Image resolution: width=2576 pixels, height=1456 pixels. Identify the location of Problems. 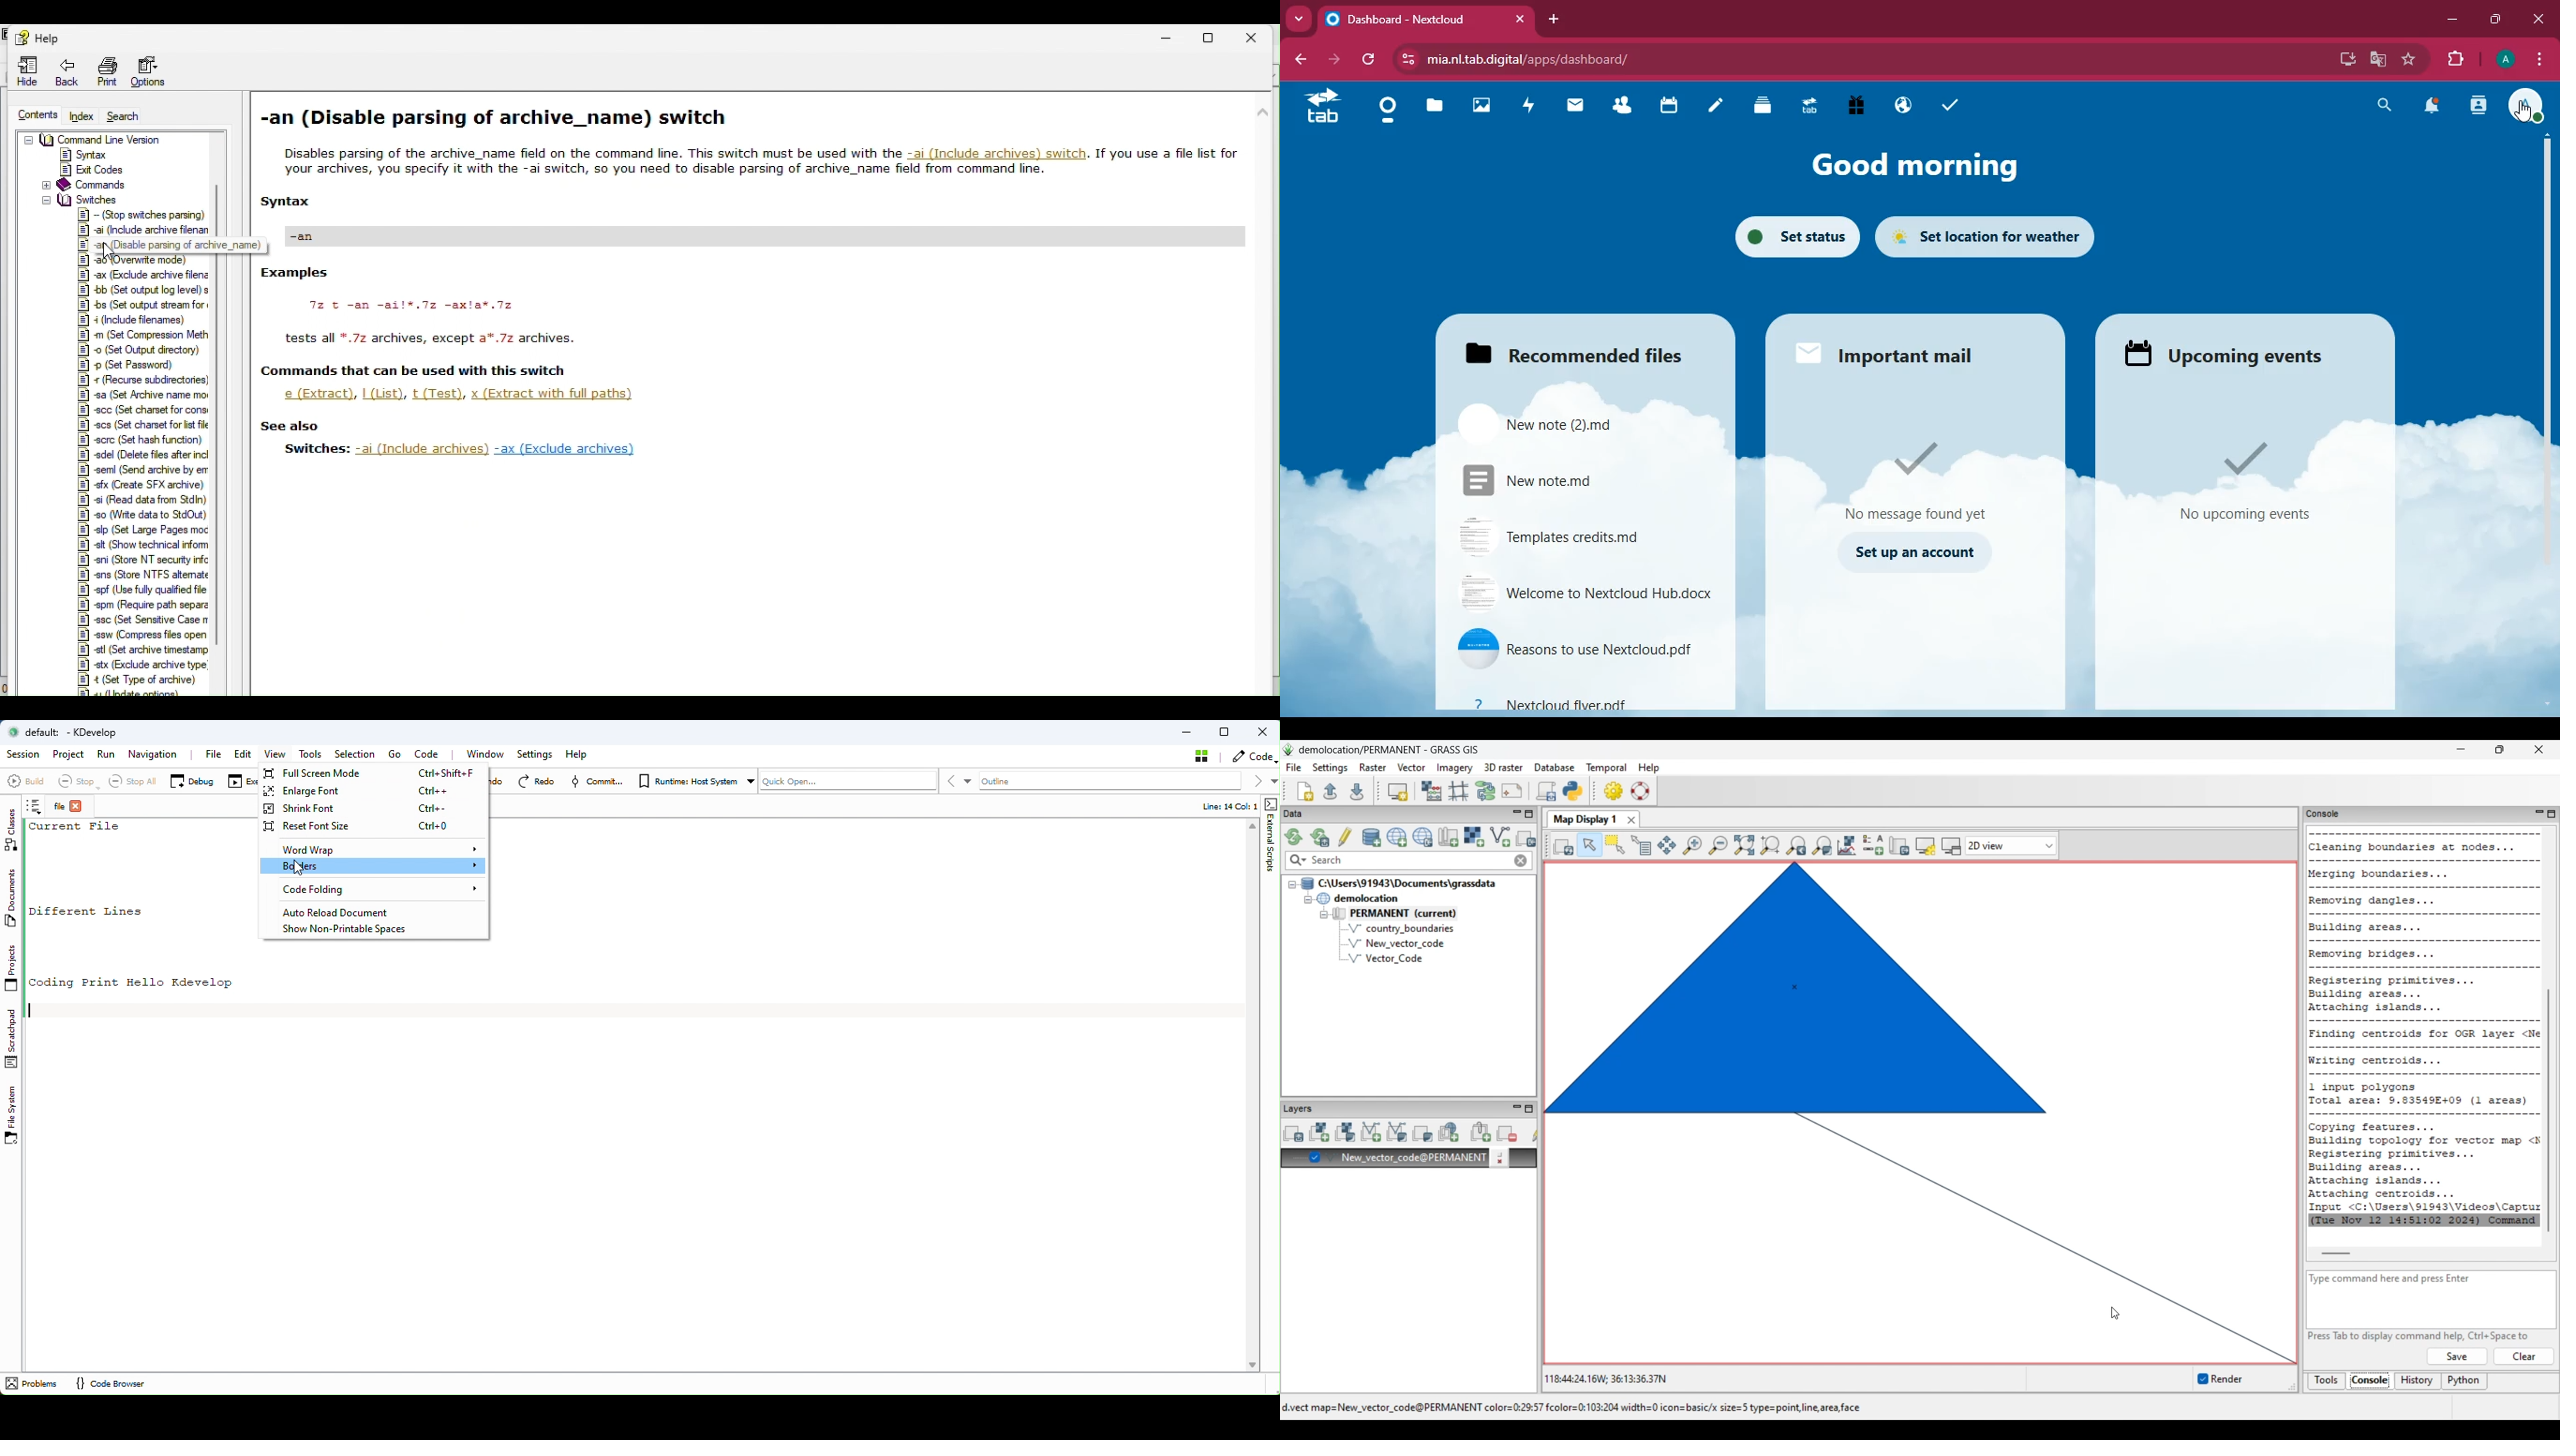
(33, 1385).